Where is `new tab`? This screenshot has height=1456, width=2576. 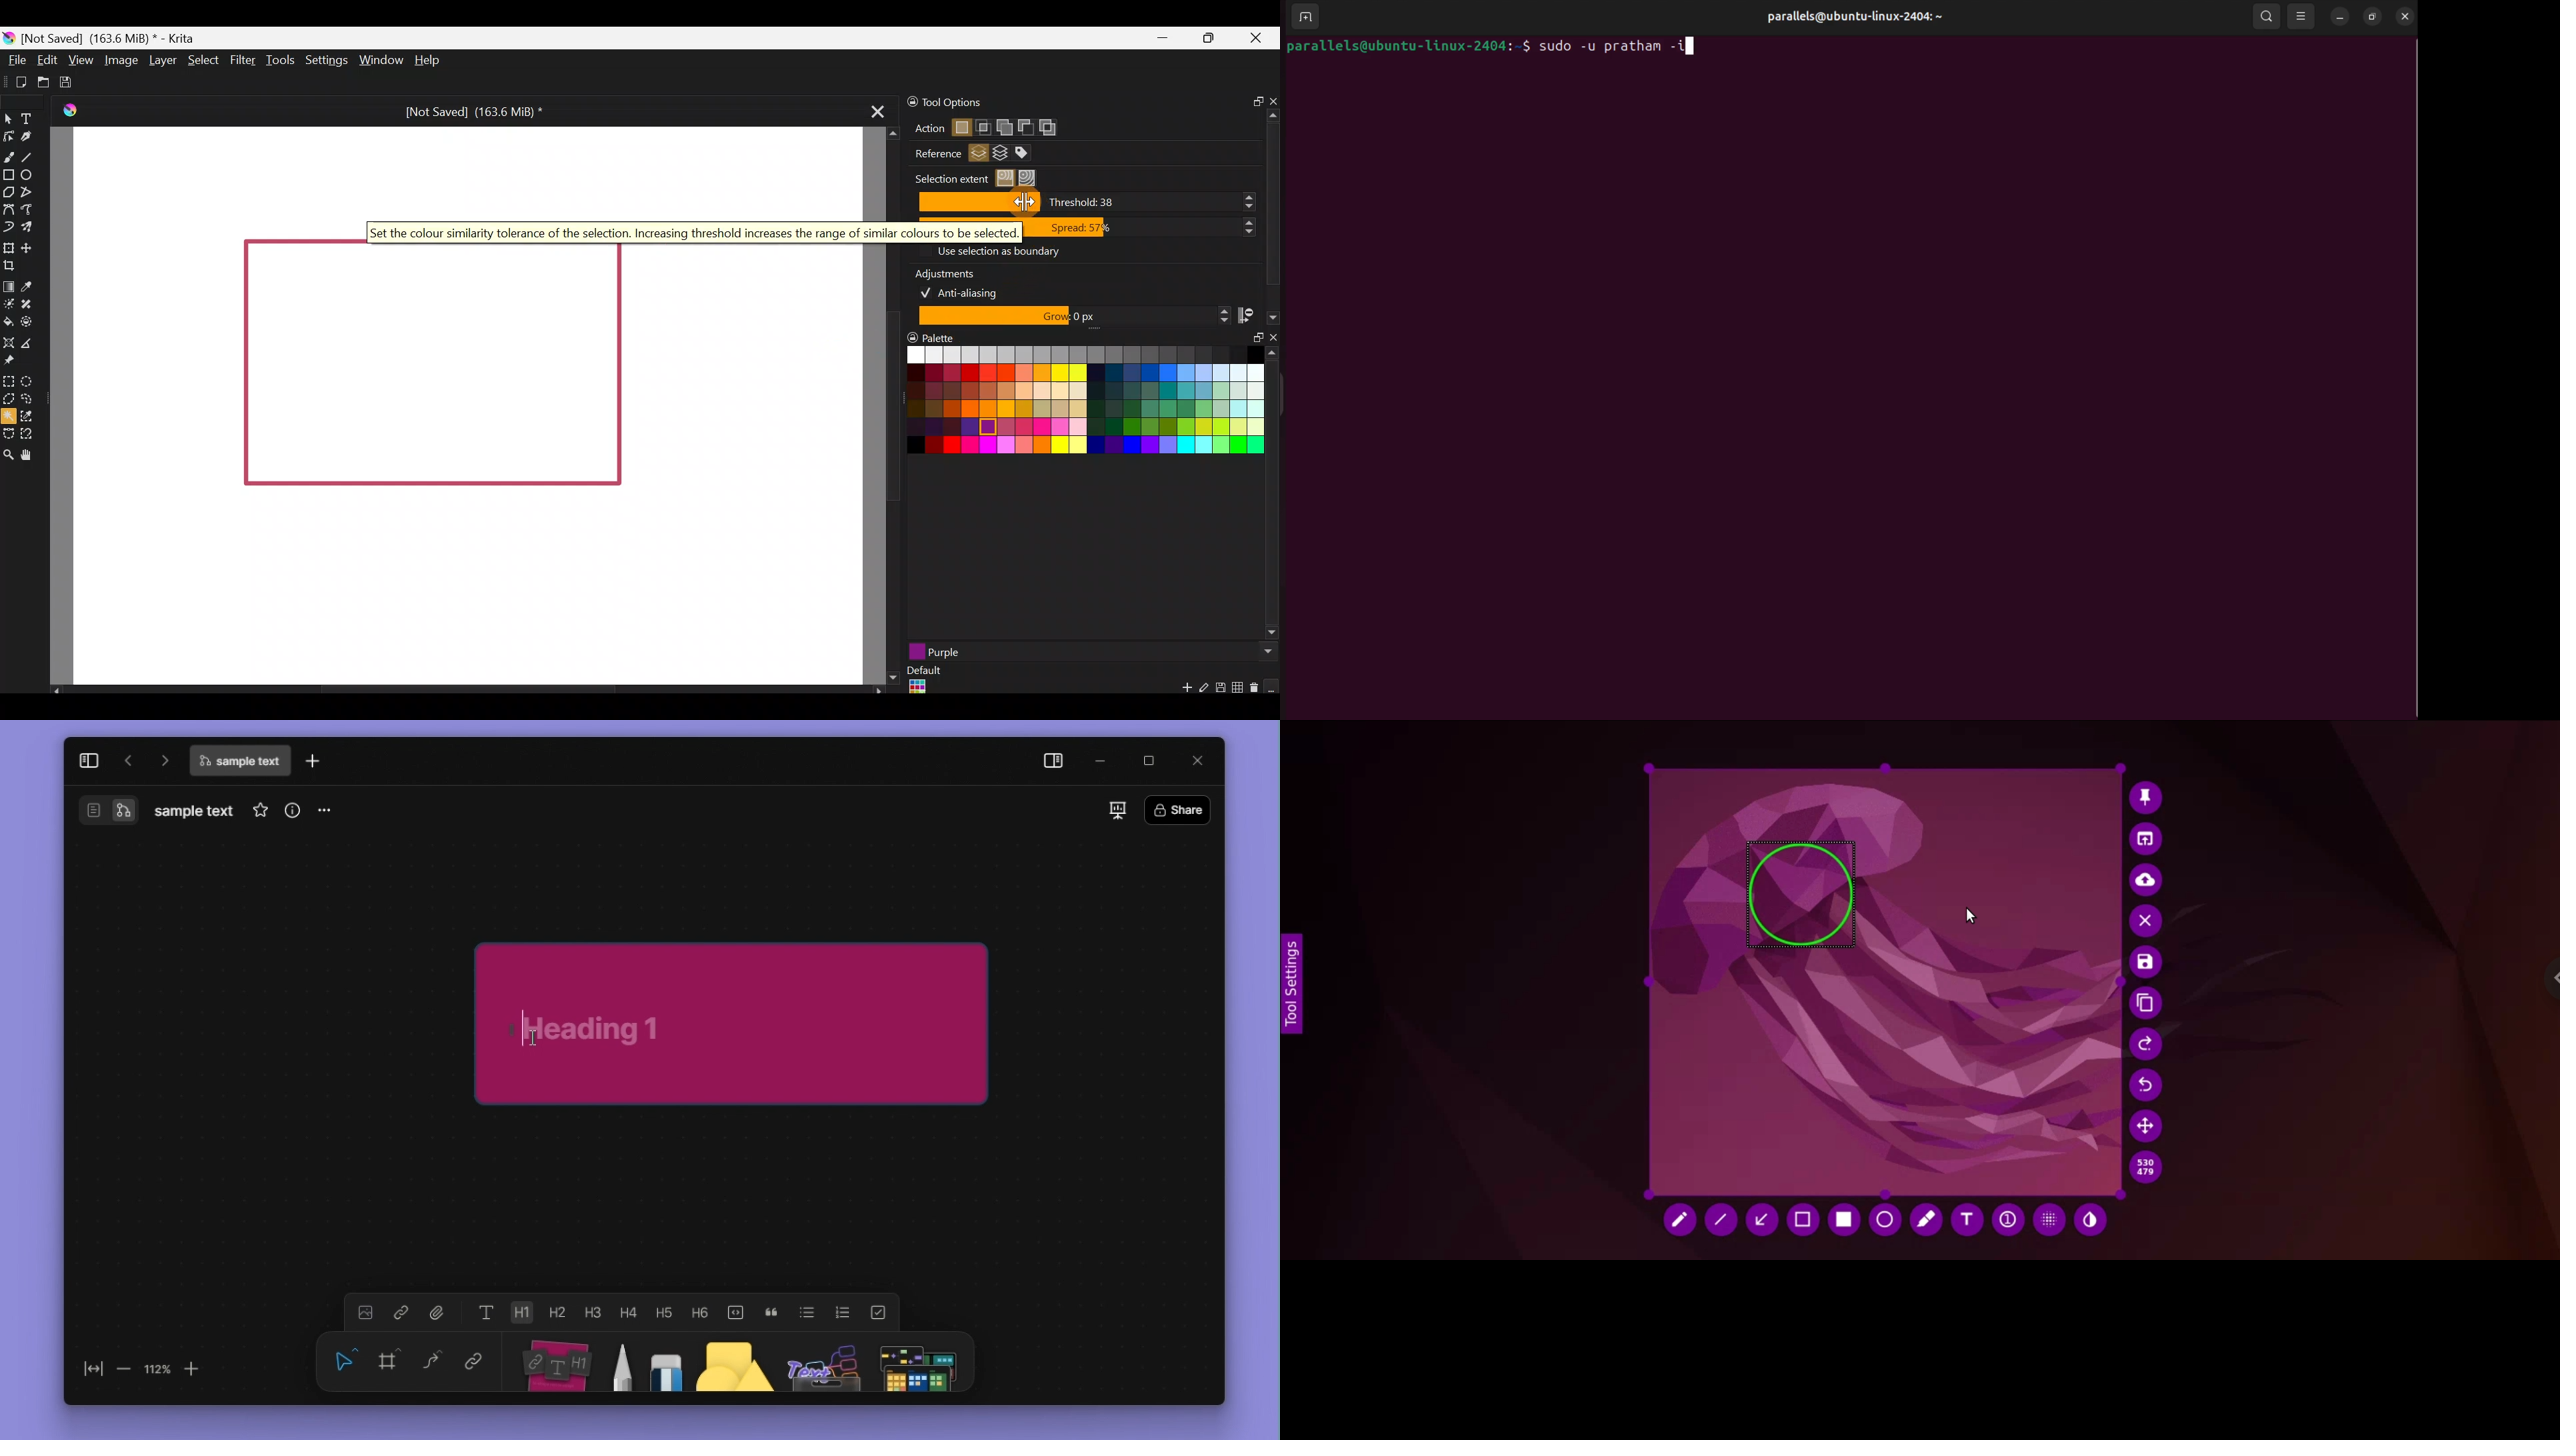
new tab is located at coordinates (313, 760).